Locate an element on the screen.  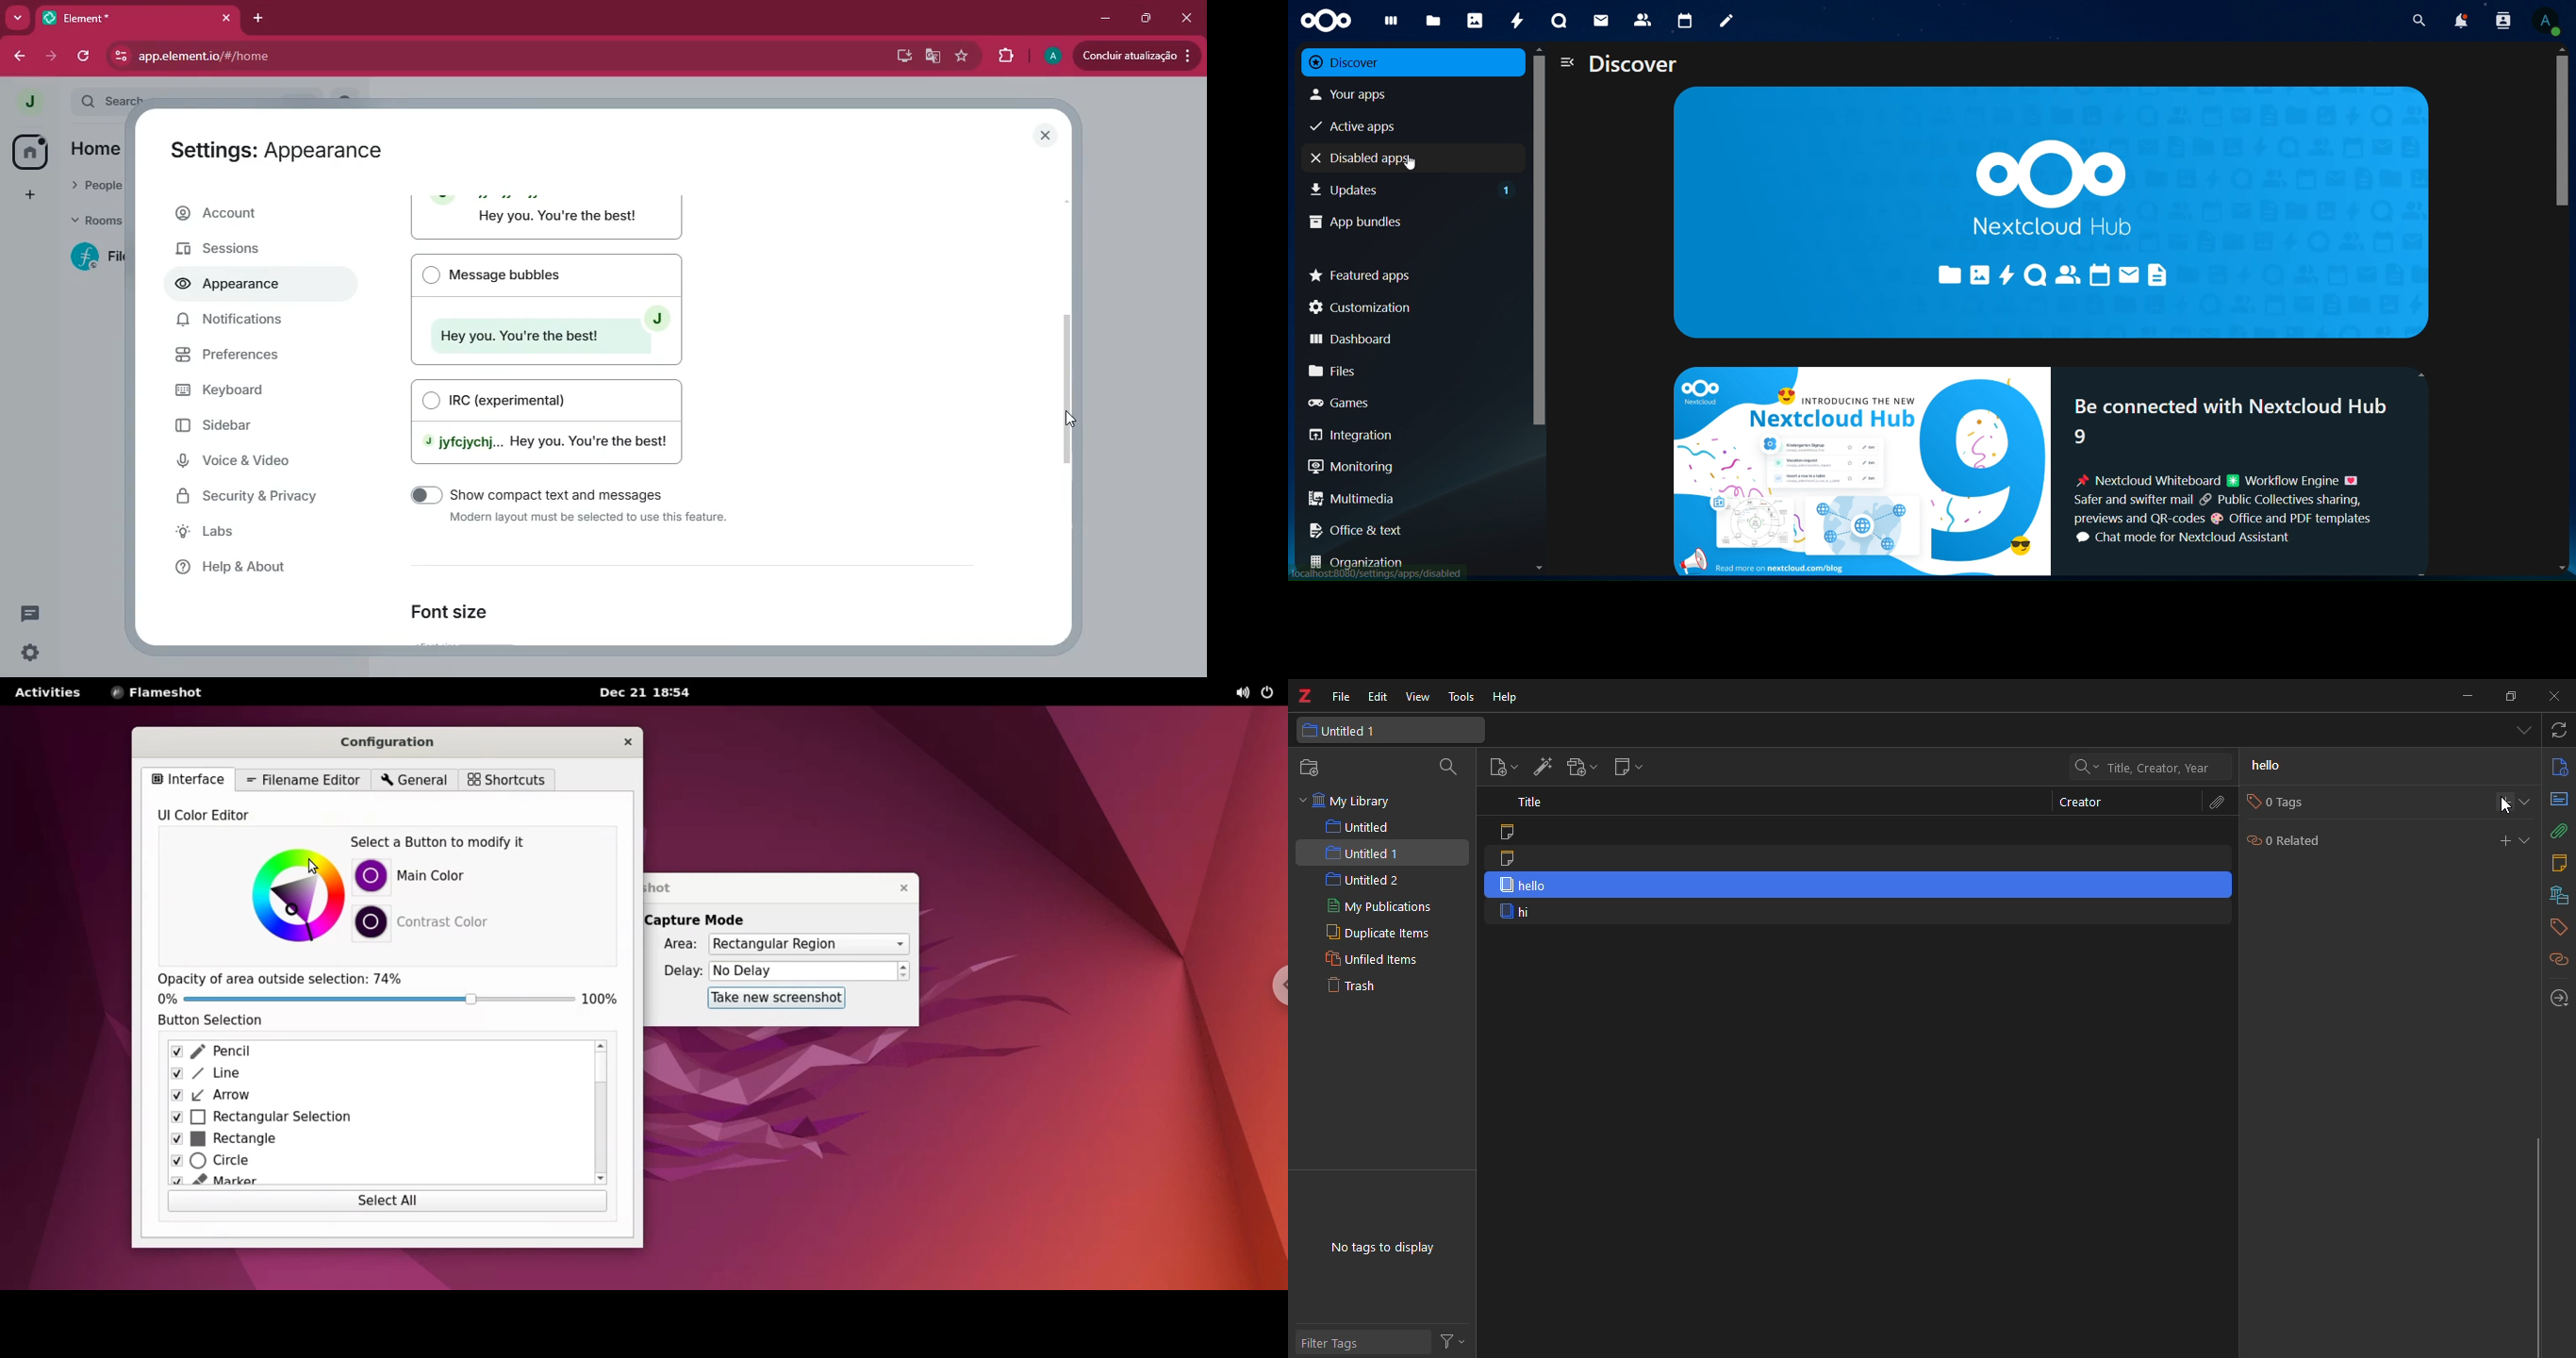
monitoring is located at coordinates (1401, 466).